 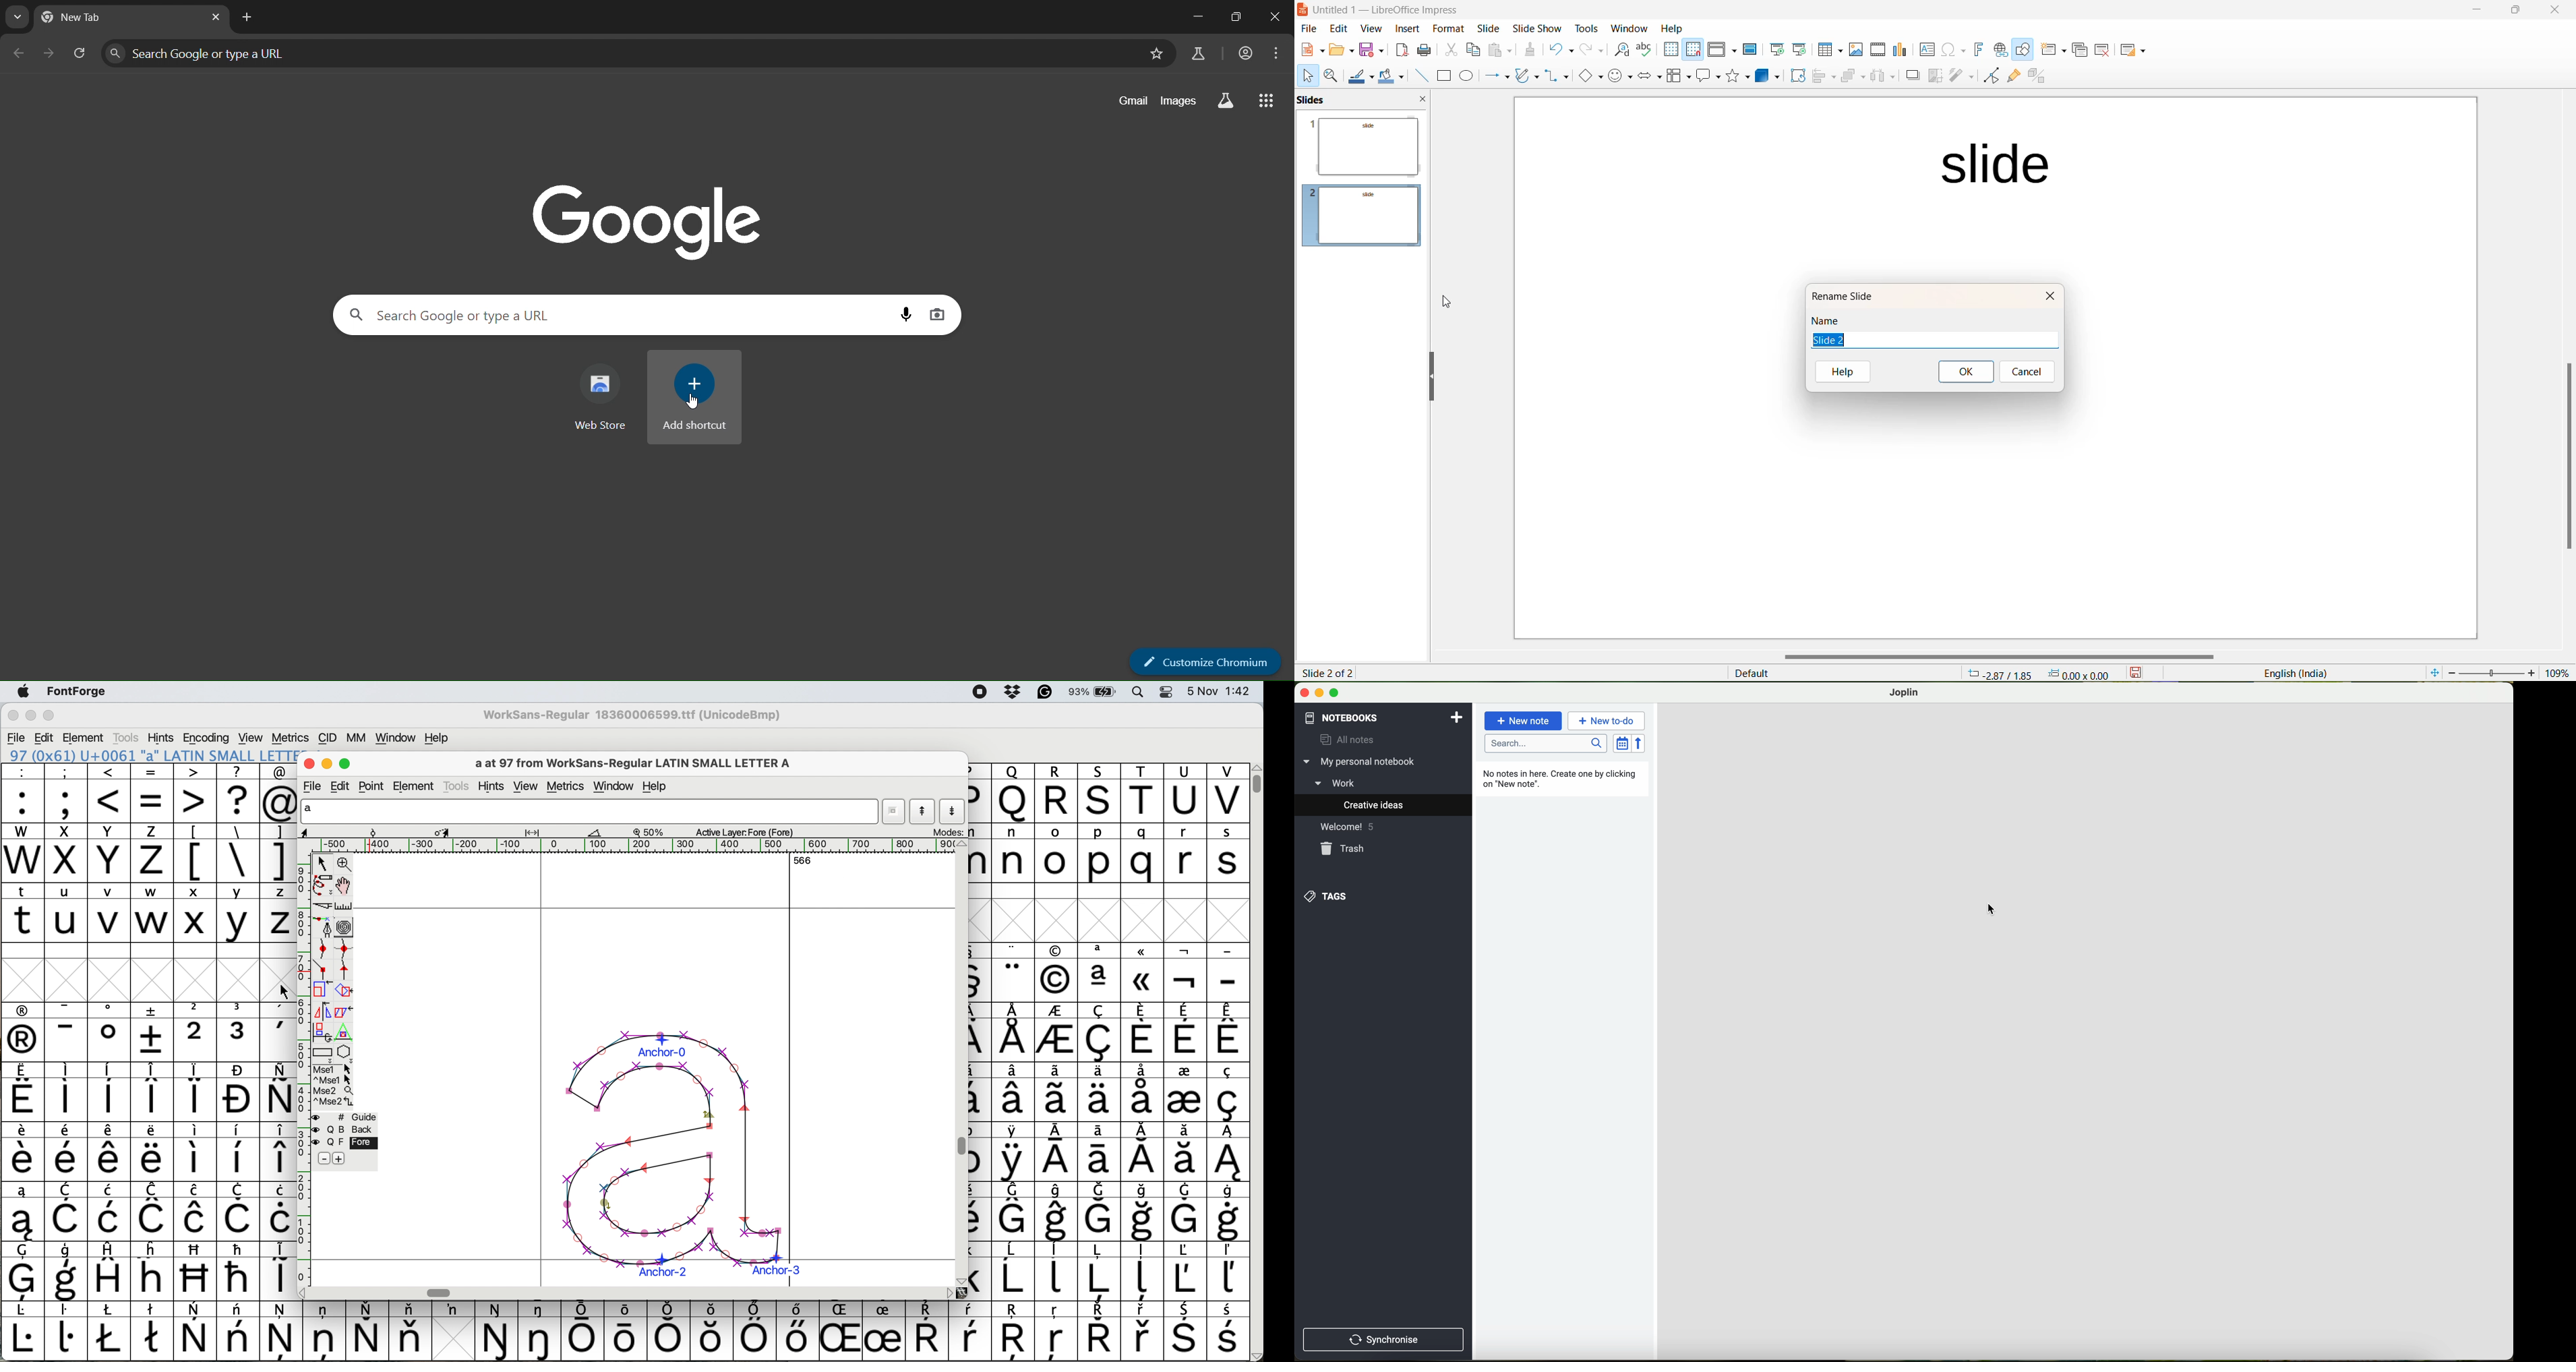 What do you see at coordinates (947, 832) in the screenshot?
I see `modes` at bounding box center [947, 832].